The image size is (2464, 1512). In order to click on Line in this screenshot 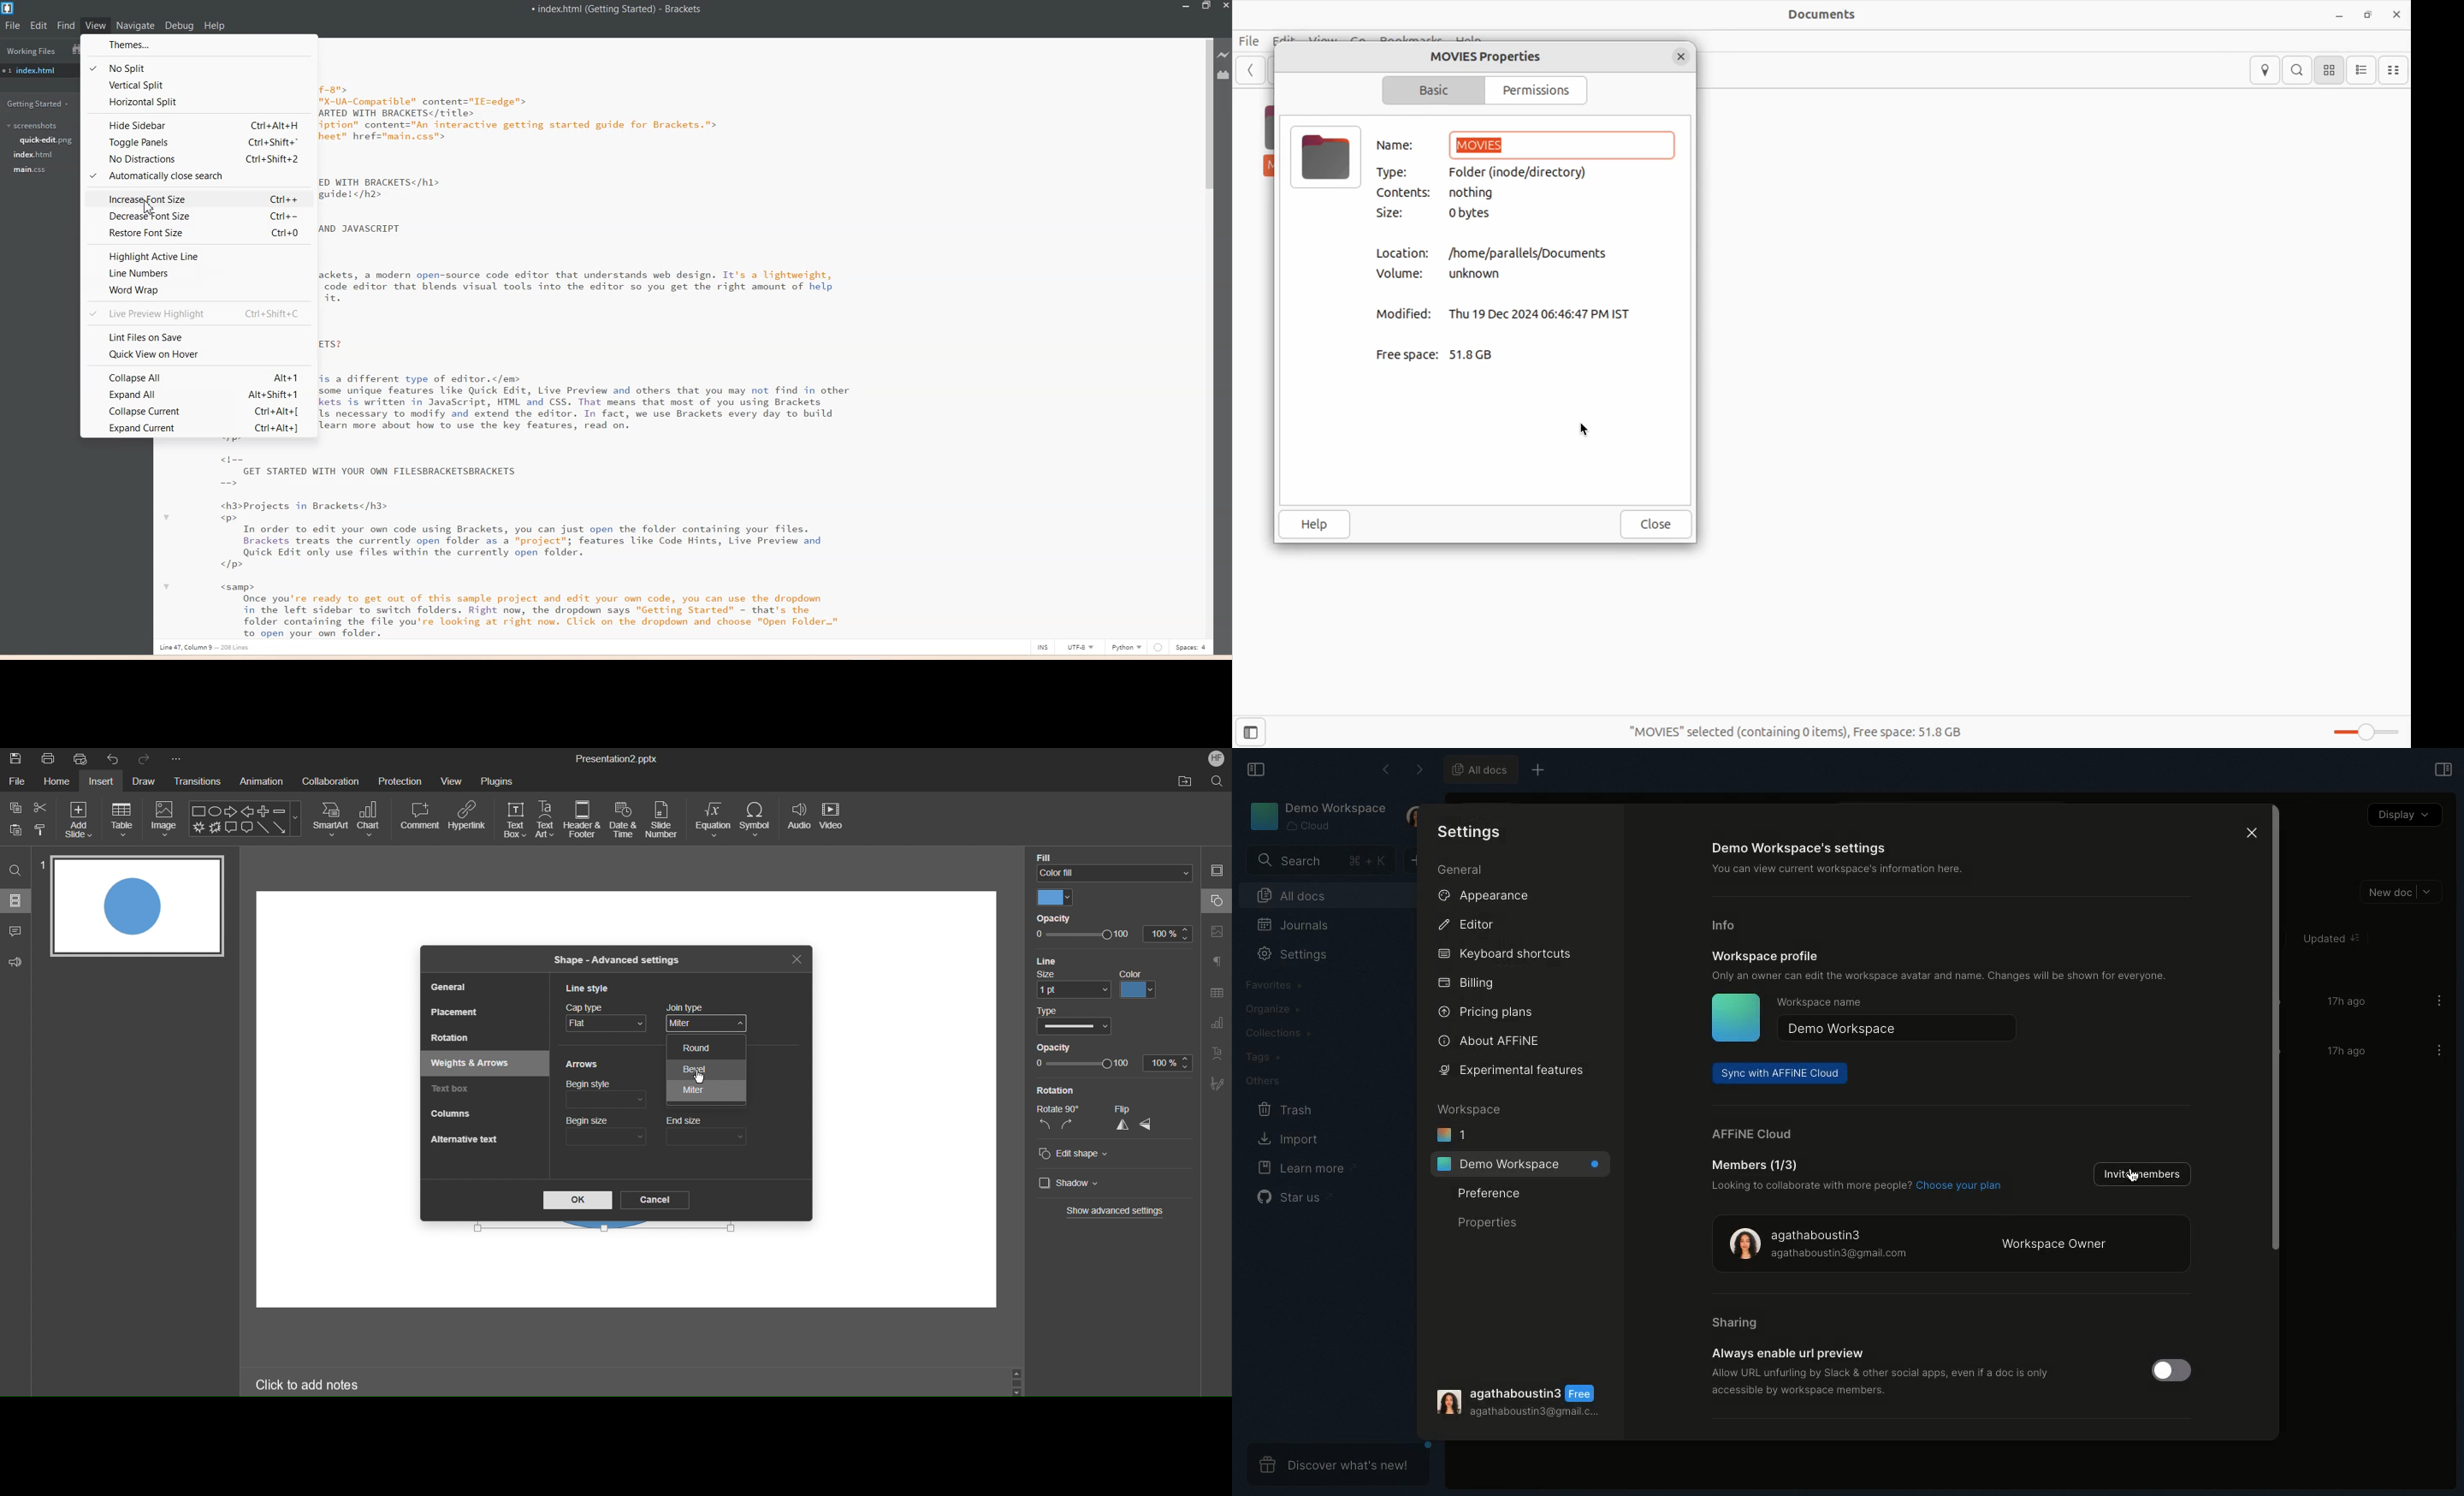, I will do `click(1051, 960)`.